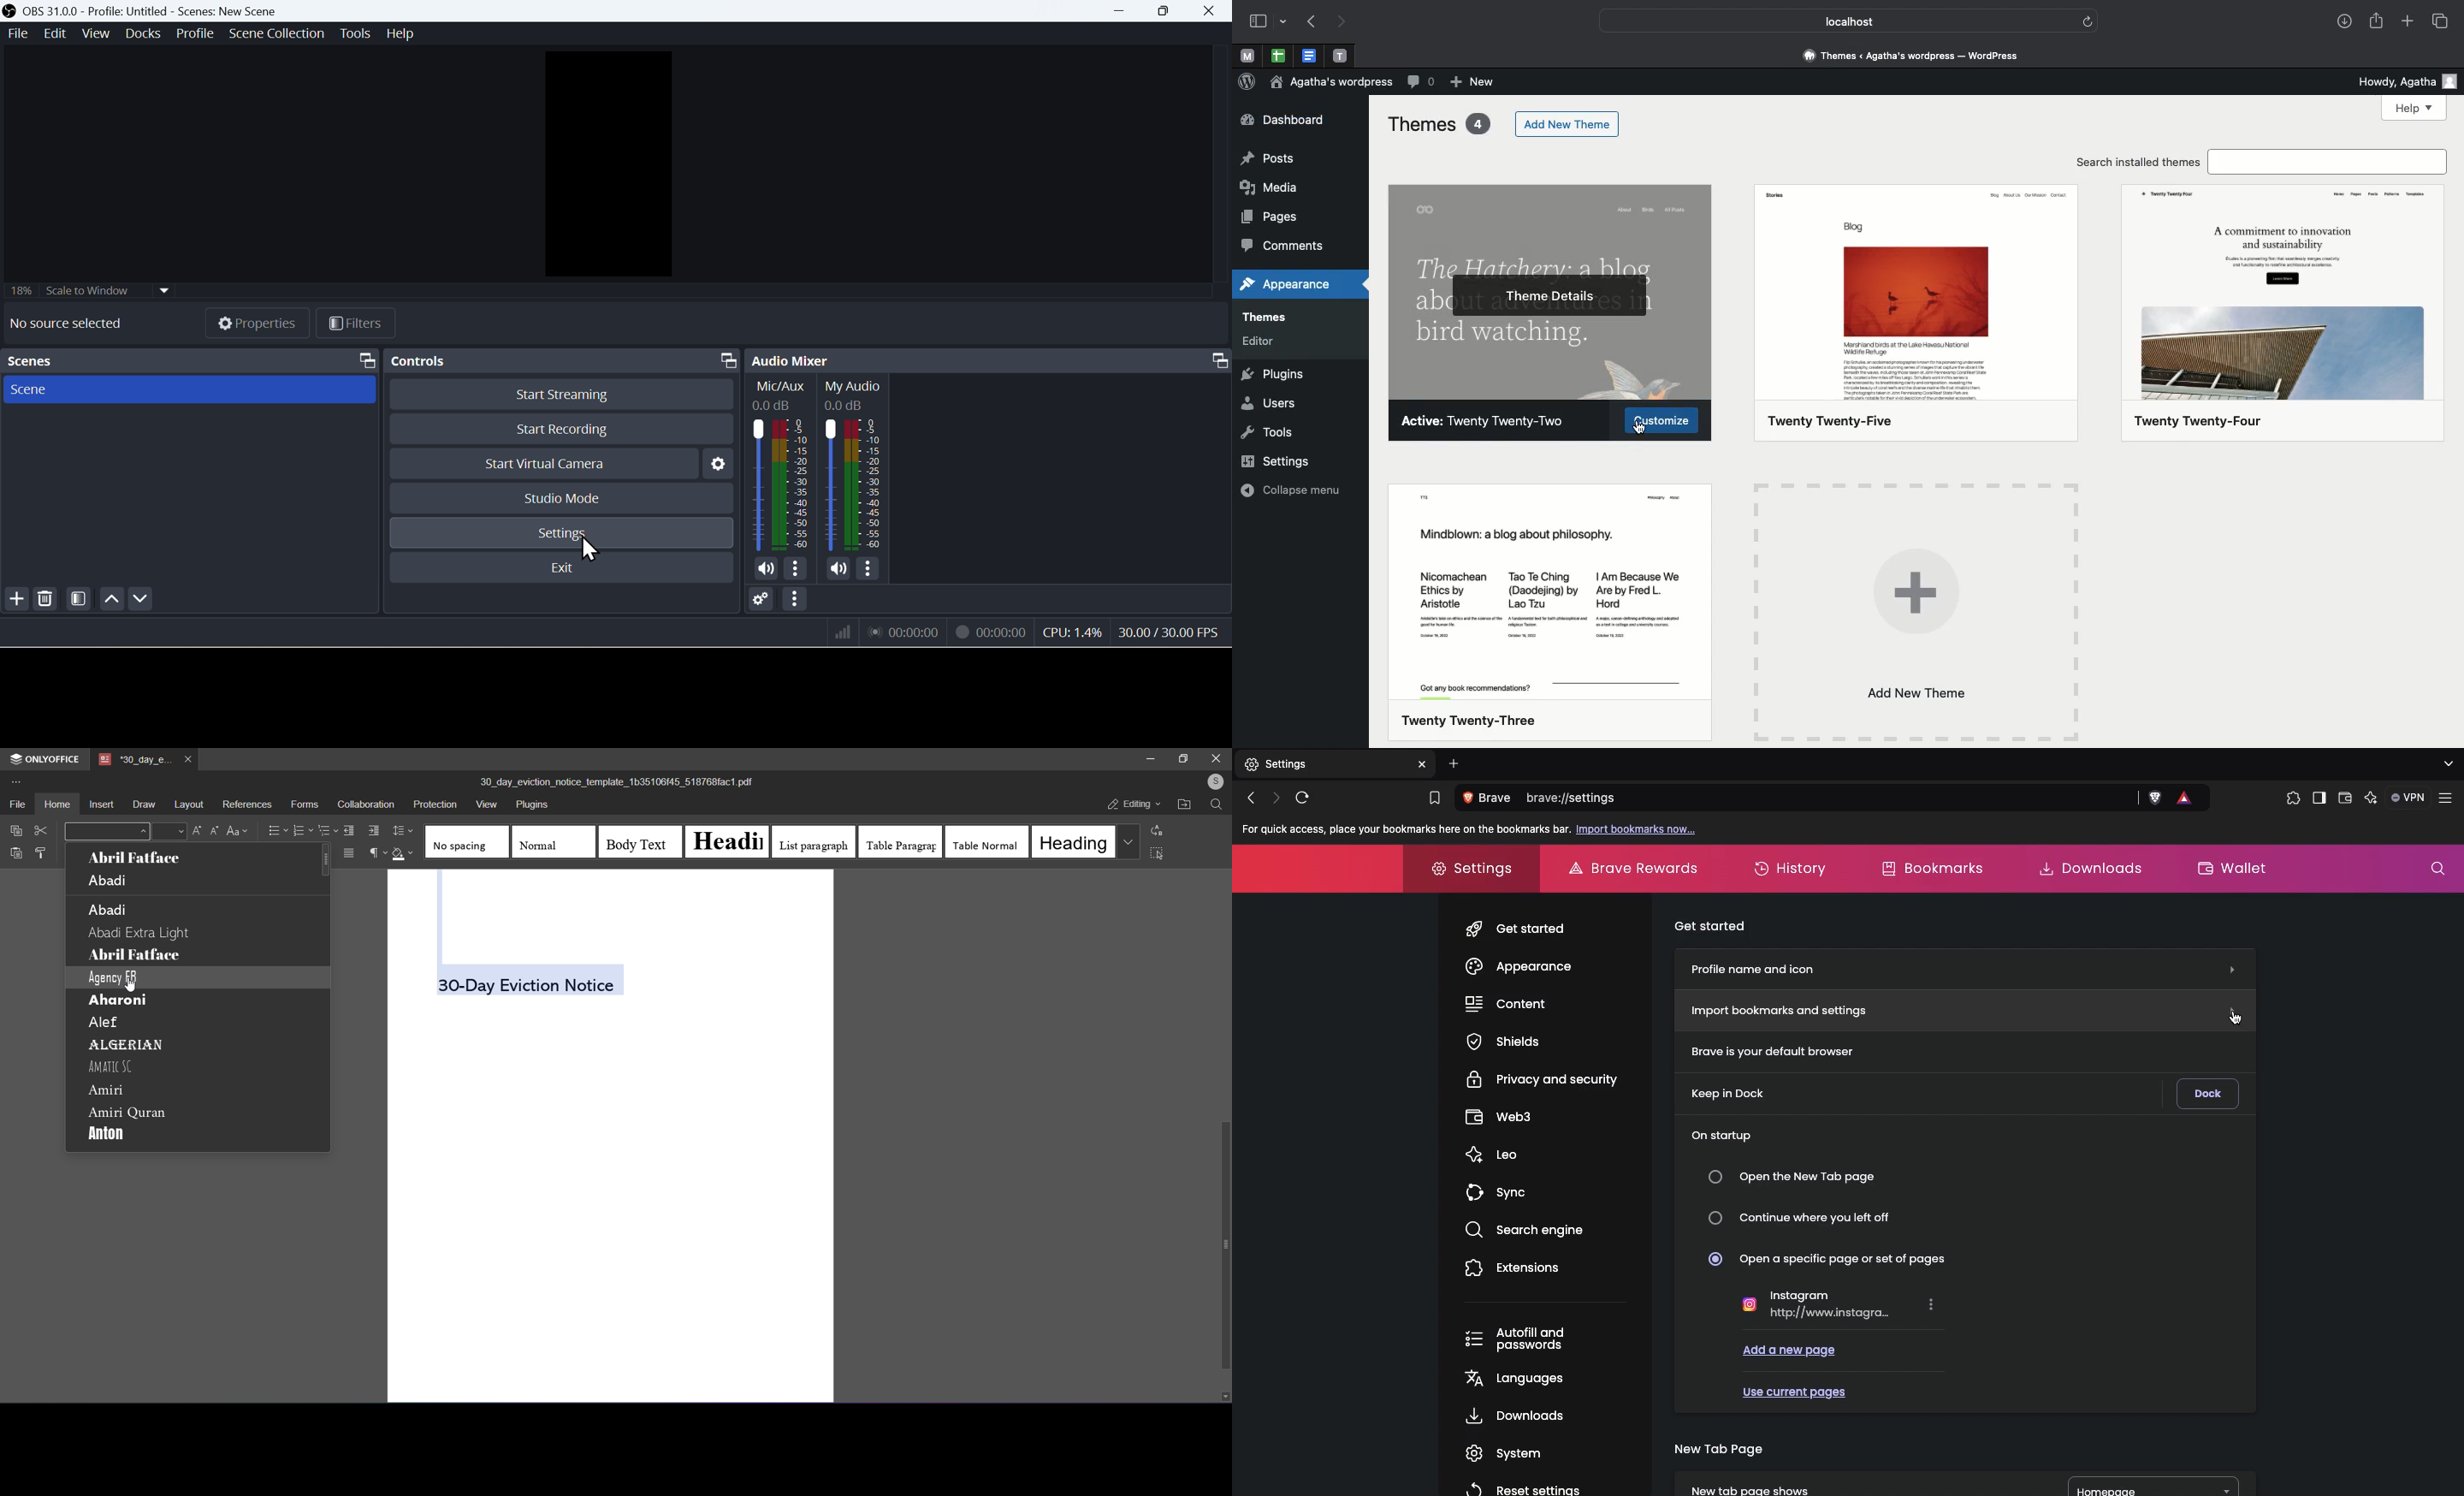  Describe the element at coordinates (1324, 765) in the screenshot. I see `Settings` at that location.